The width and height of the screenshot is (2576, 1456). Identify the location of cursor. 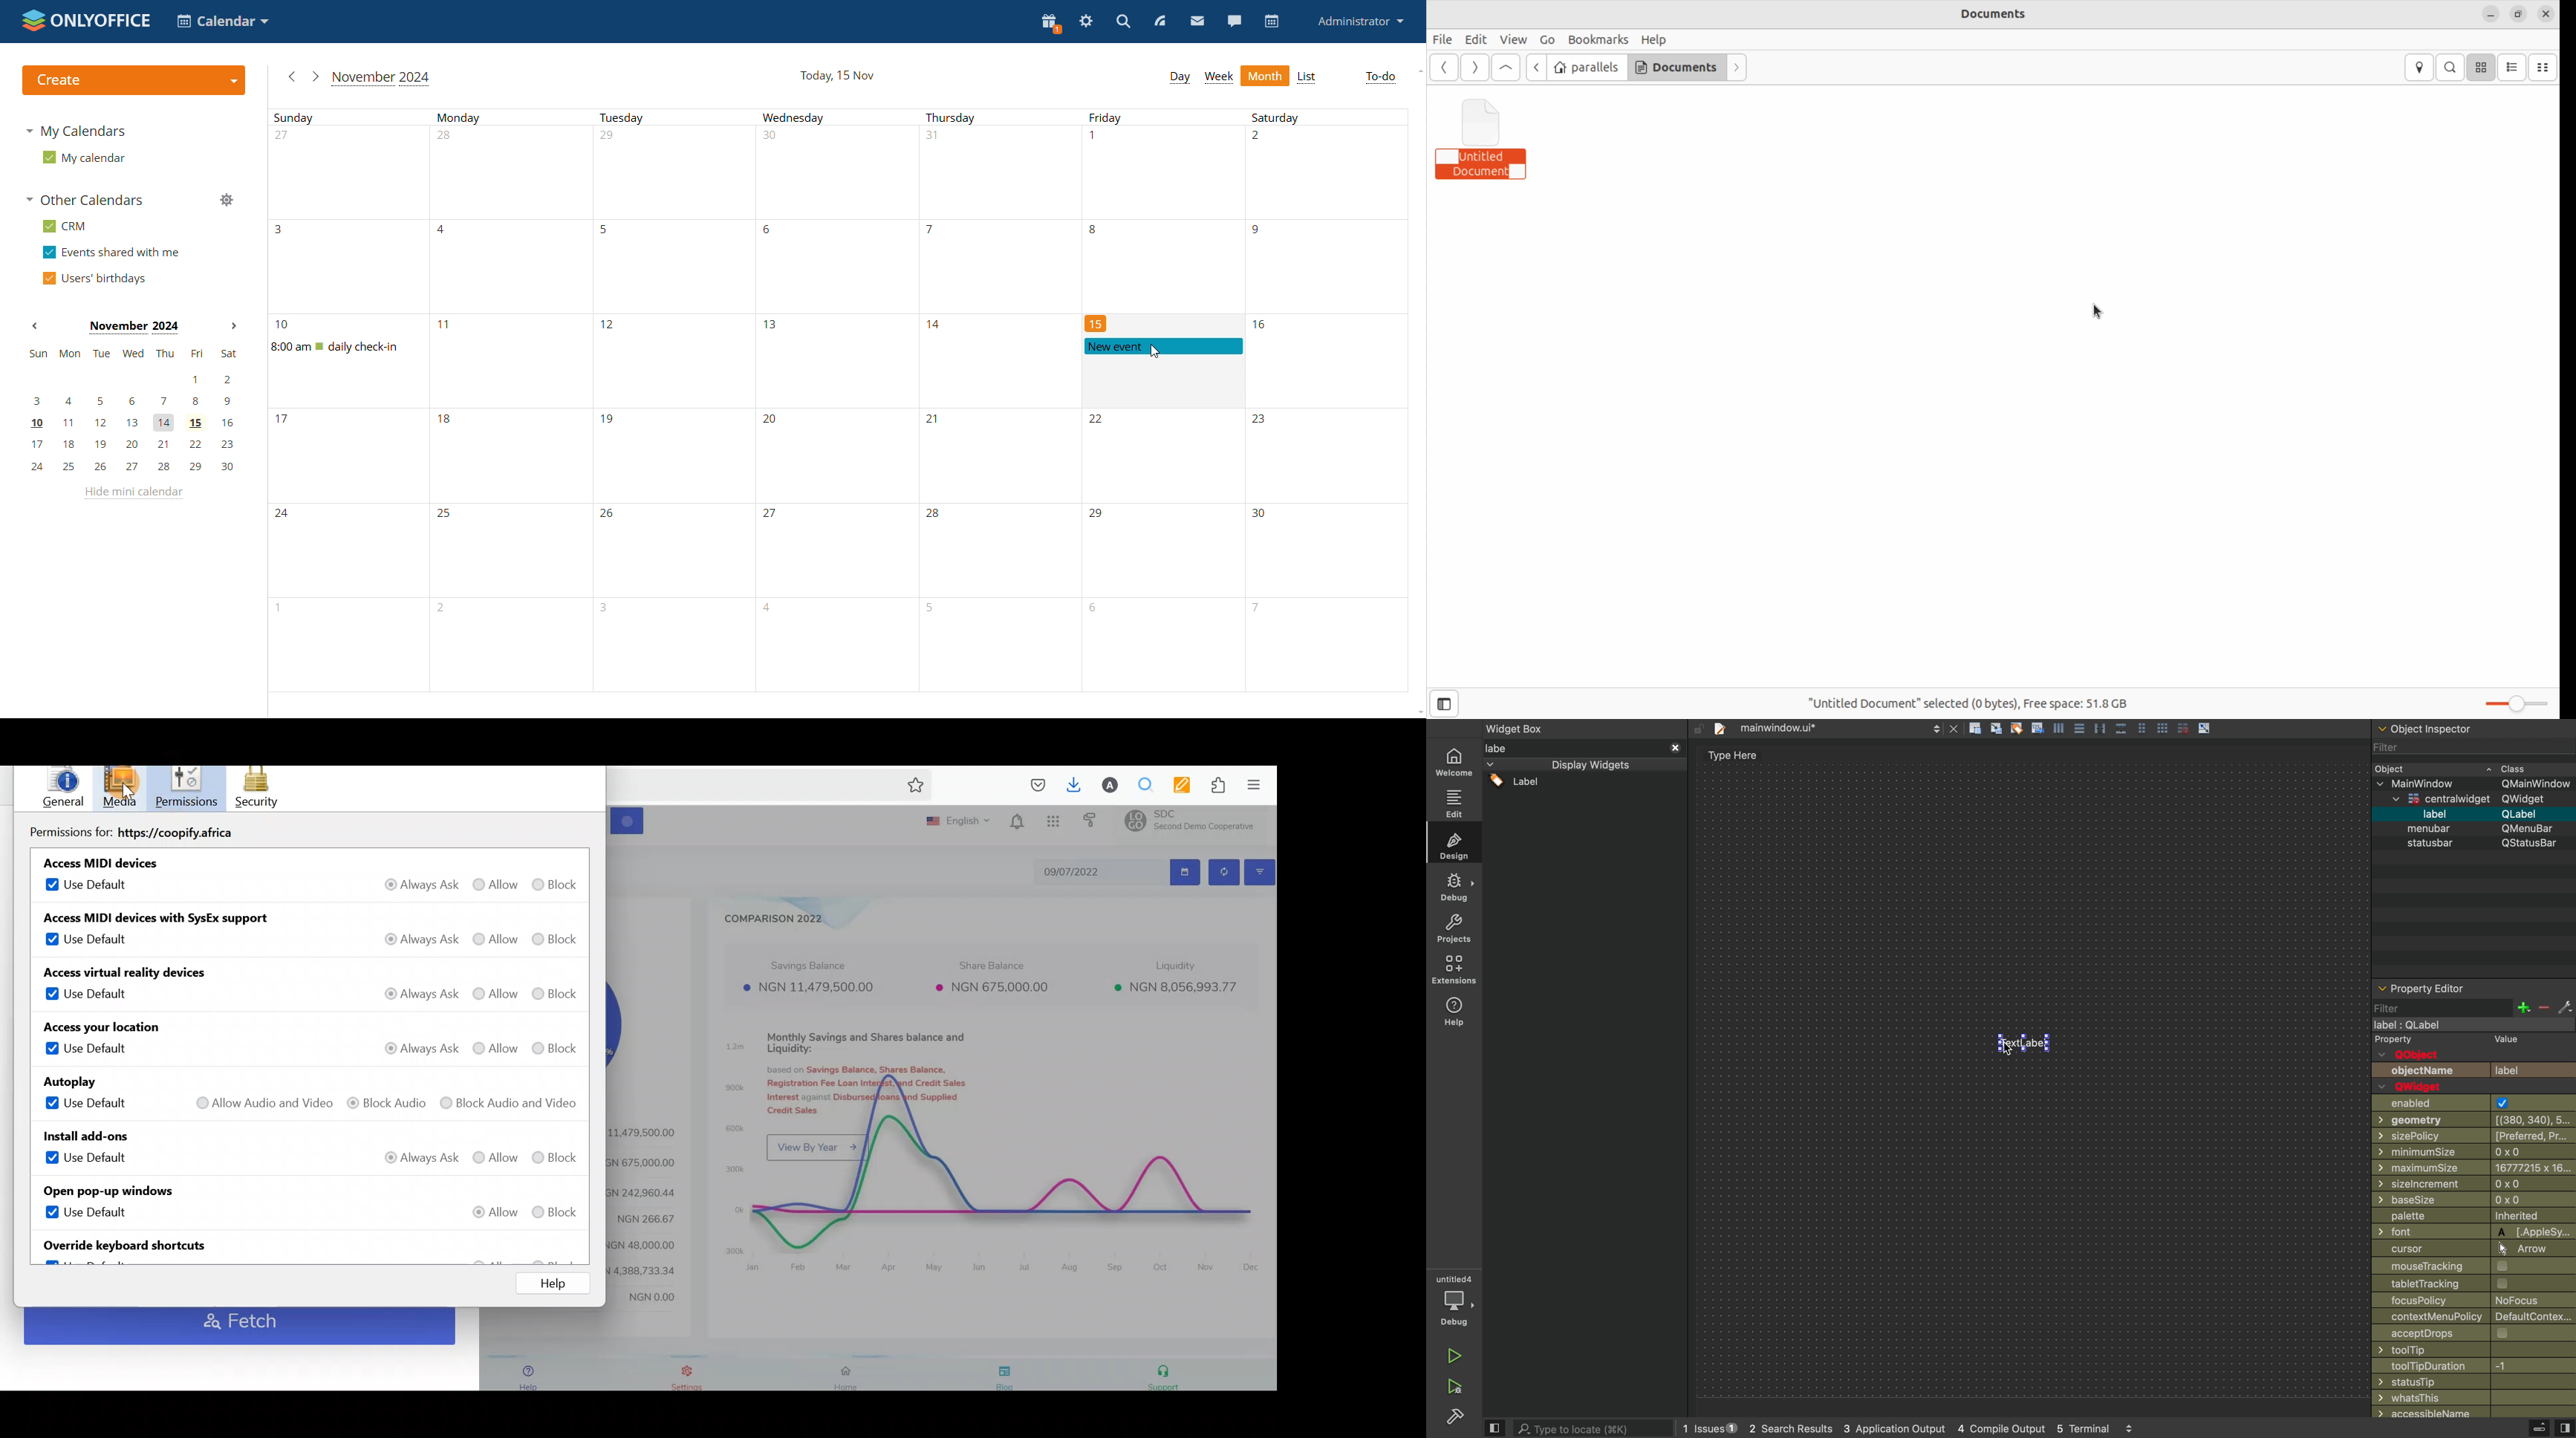
(1151, 352).